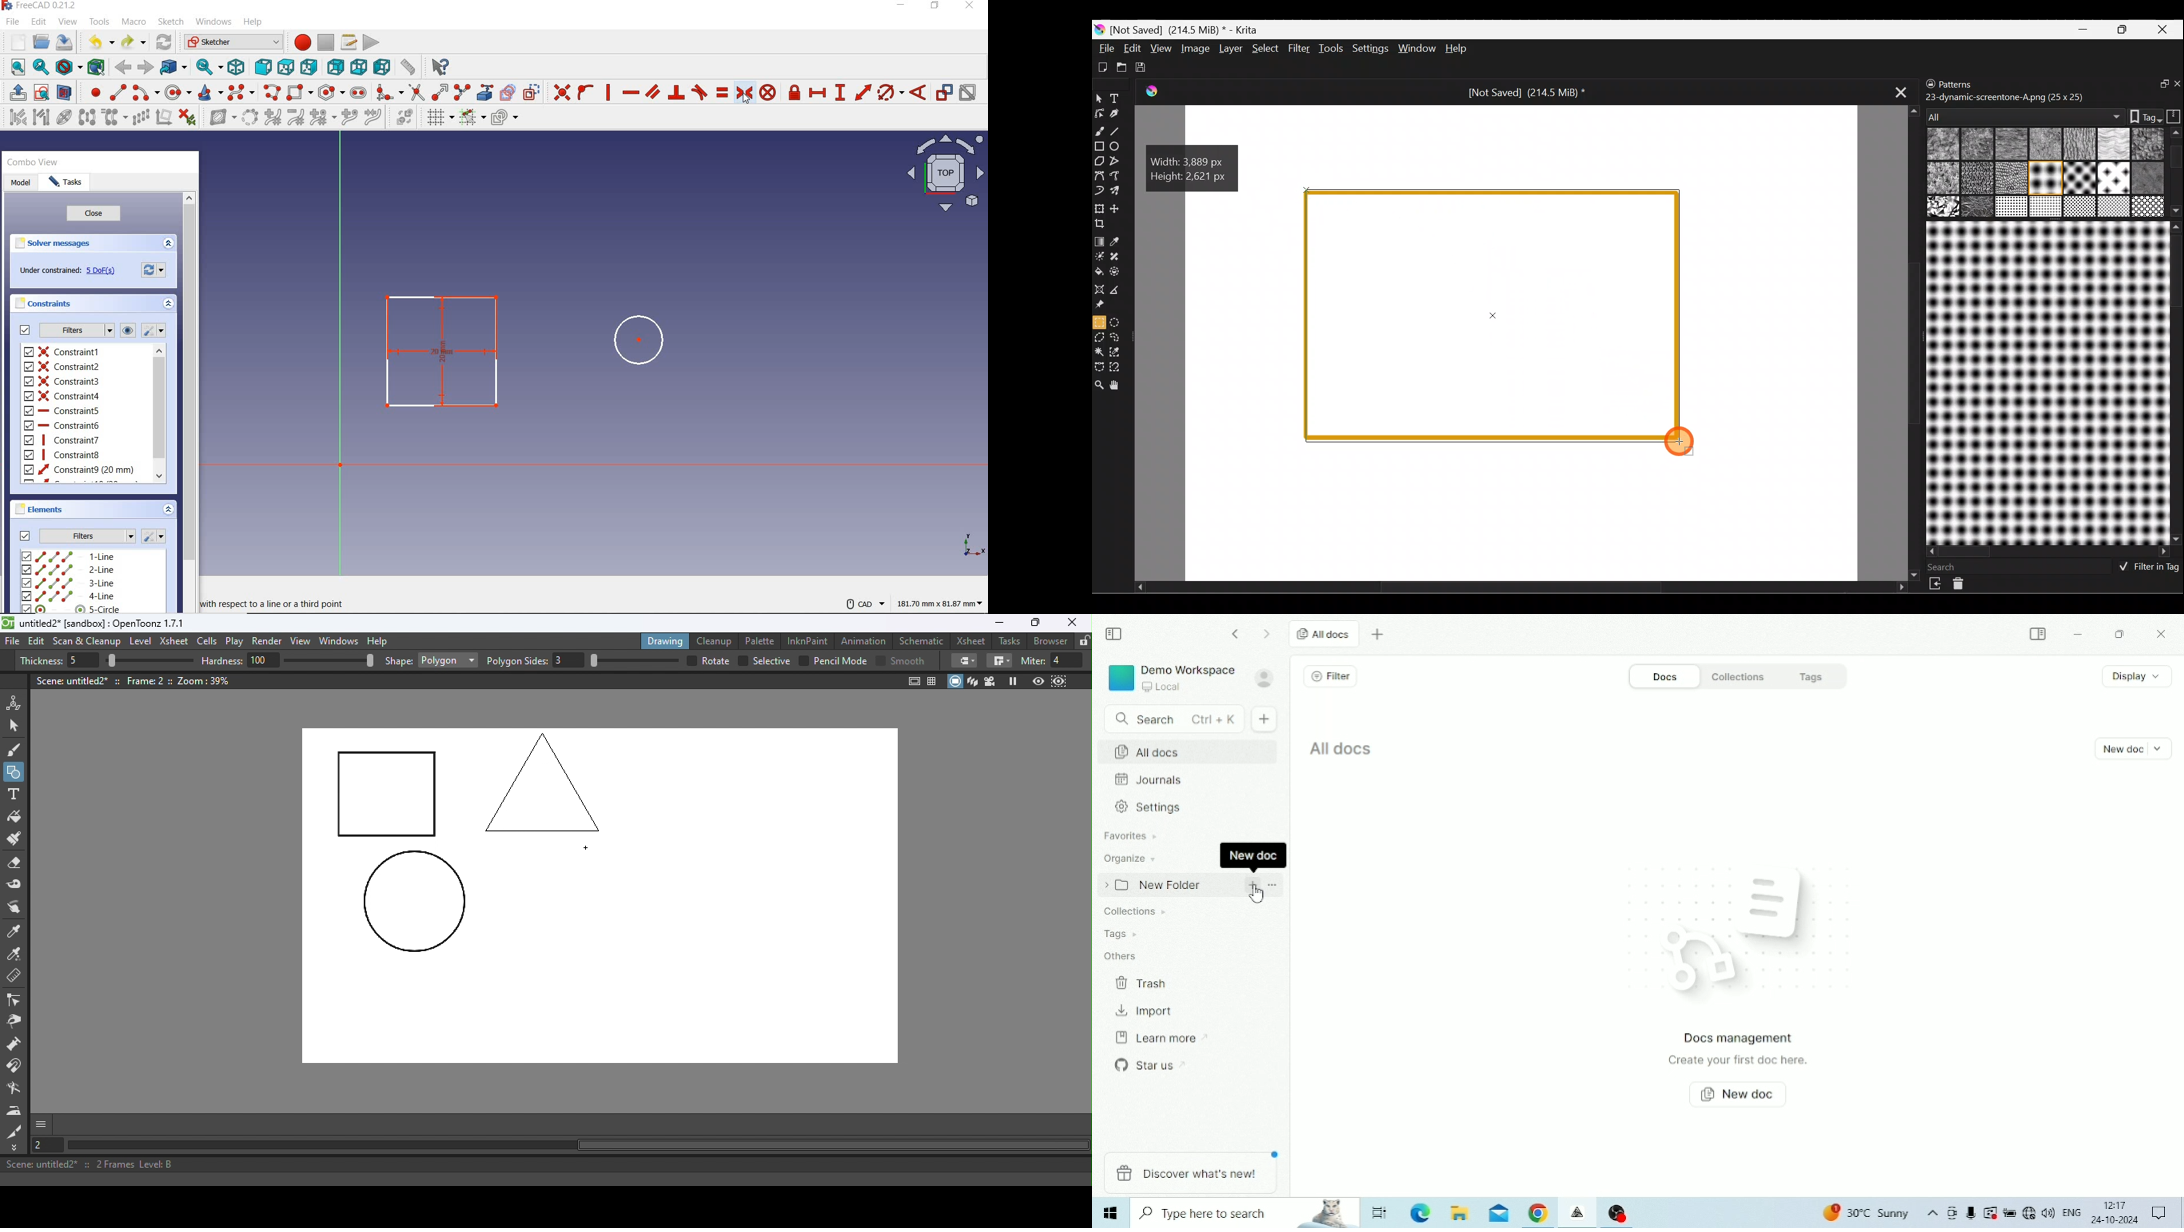 This screenshot has width=2184, height=1232. Describe the element at coordinates (1744, 675) in the screenshot. I see `Collections` at that location.